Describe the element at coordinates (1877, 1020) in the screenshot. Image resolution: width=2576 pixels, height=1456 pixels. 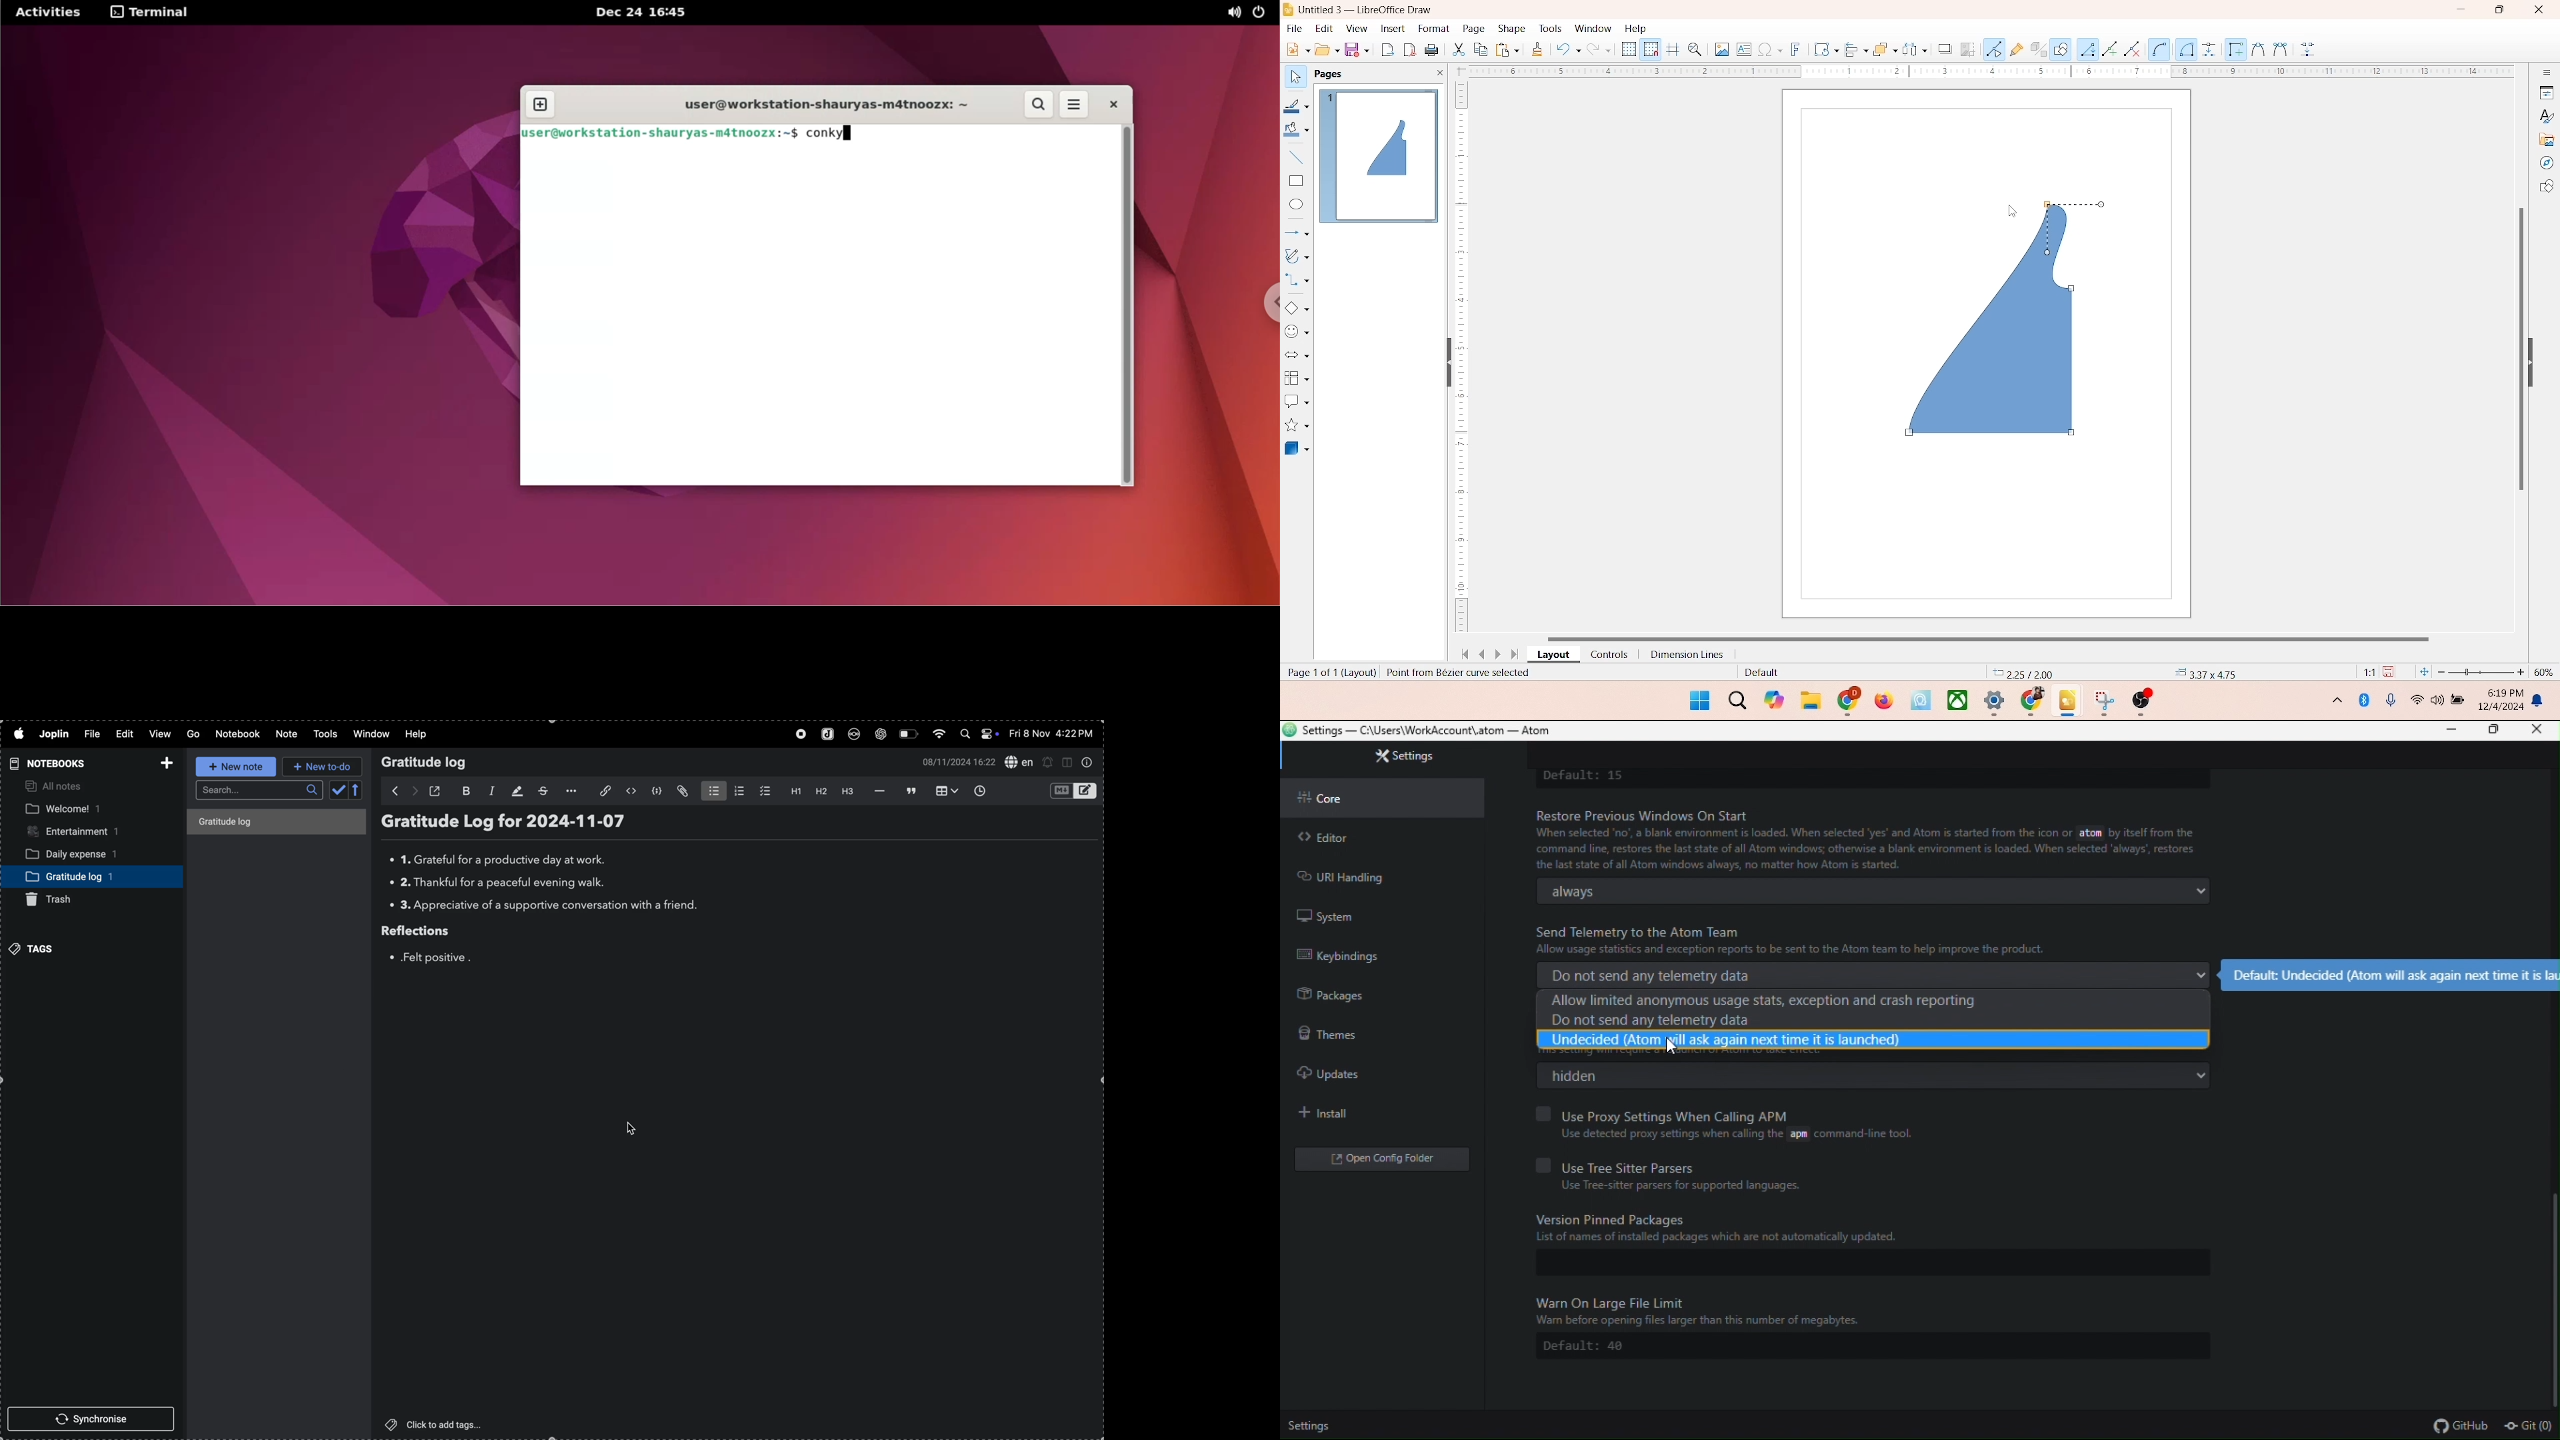
I see `do not send any telemetry data` at that location.